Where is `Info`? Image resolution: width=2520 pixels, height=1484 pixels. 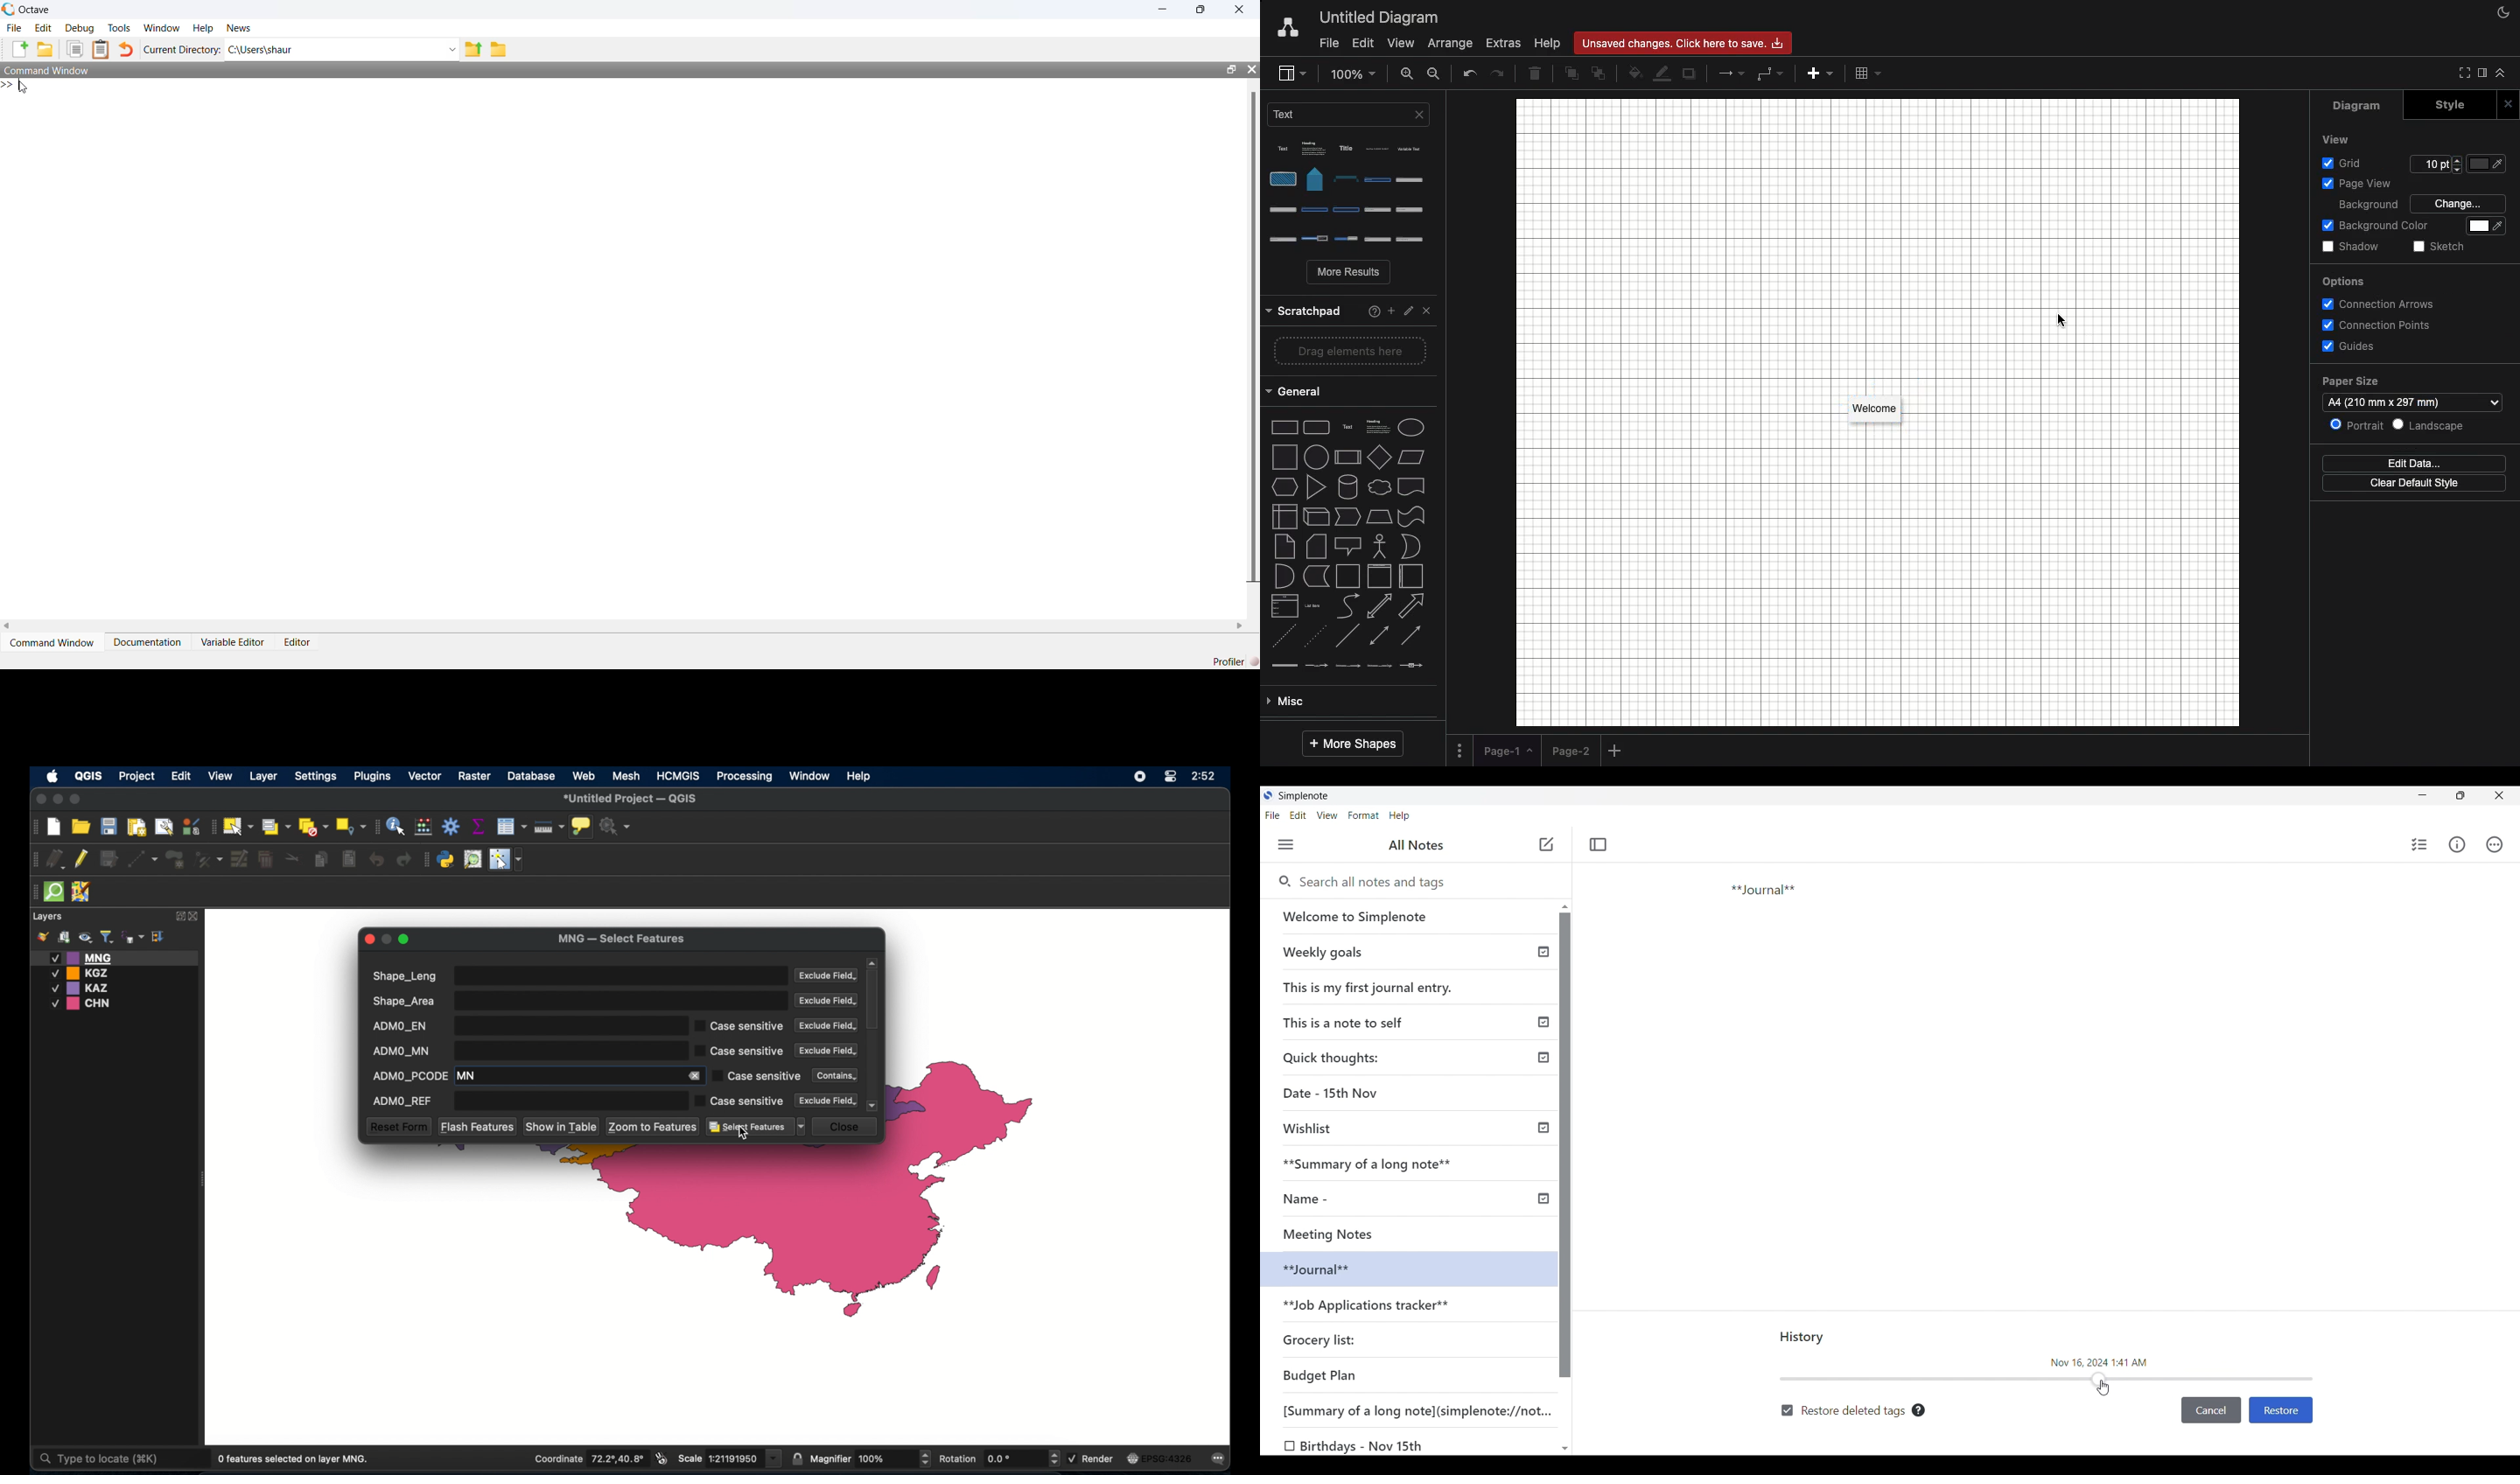
Info is located at coordinates (2456, 844).